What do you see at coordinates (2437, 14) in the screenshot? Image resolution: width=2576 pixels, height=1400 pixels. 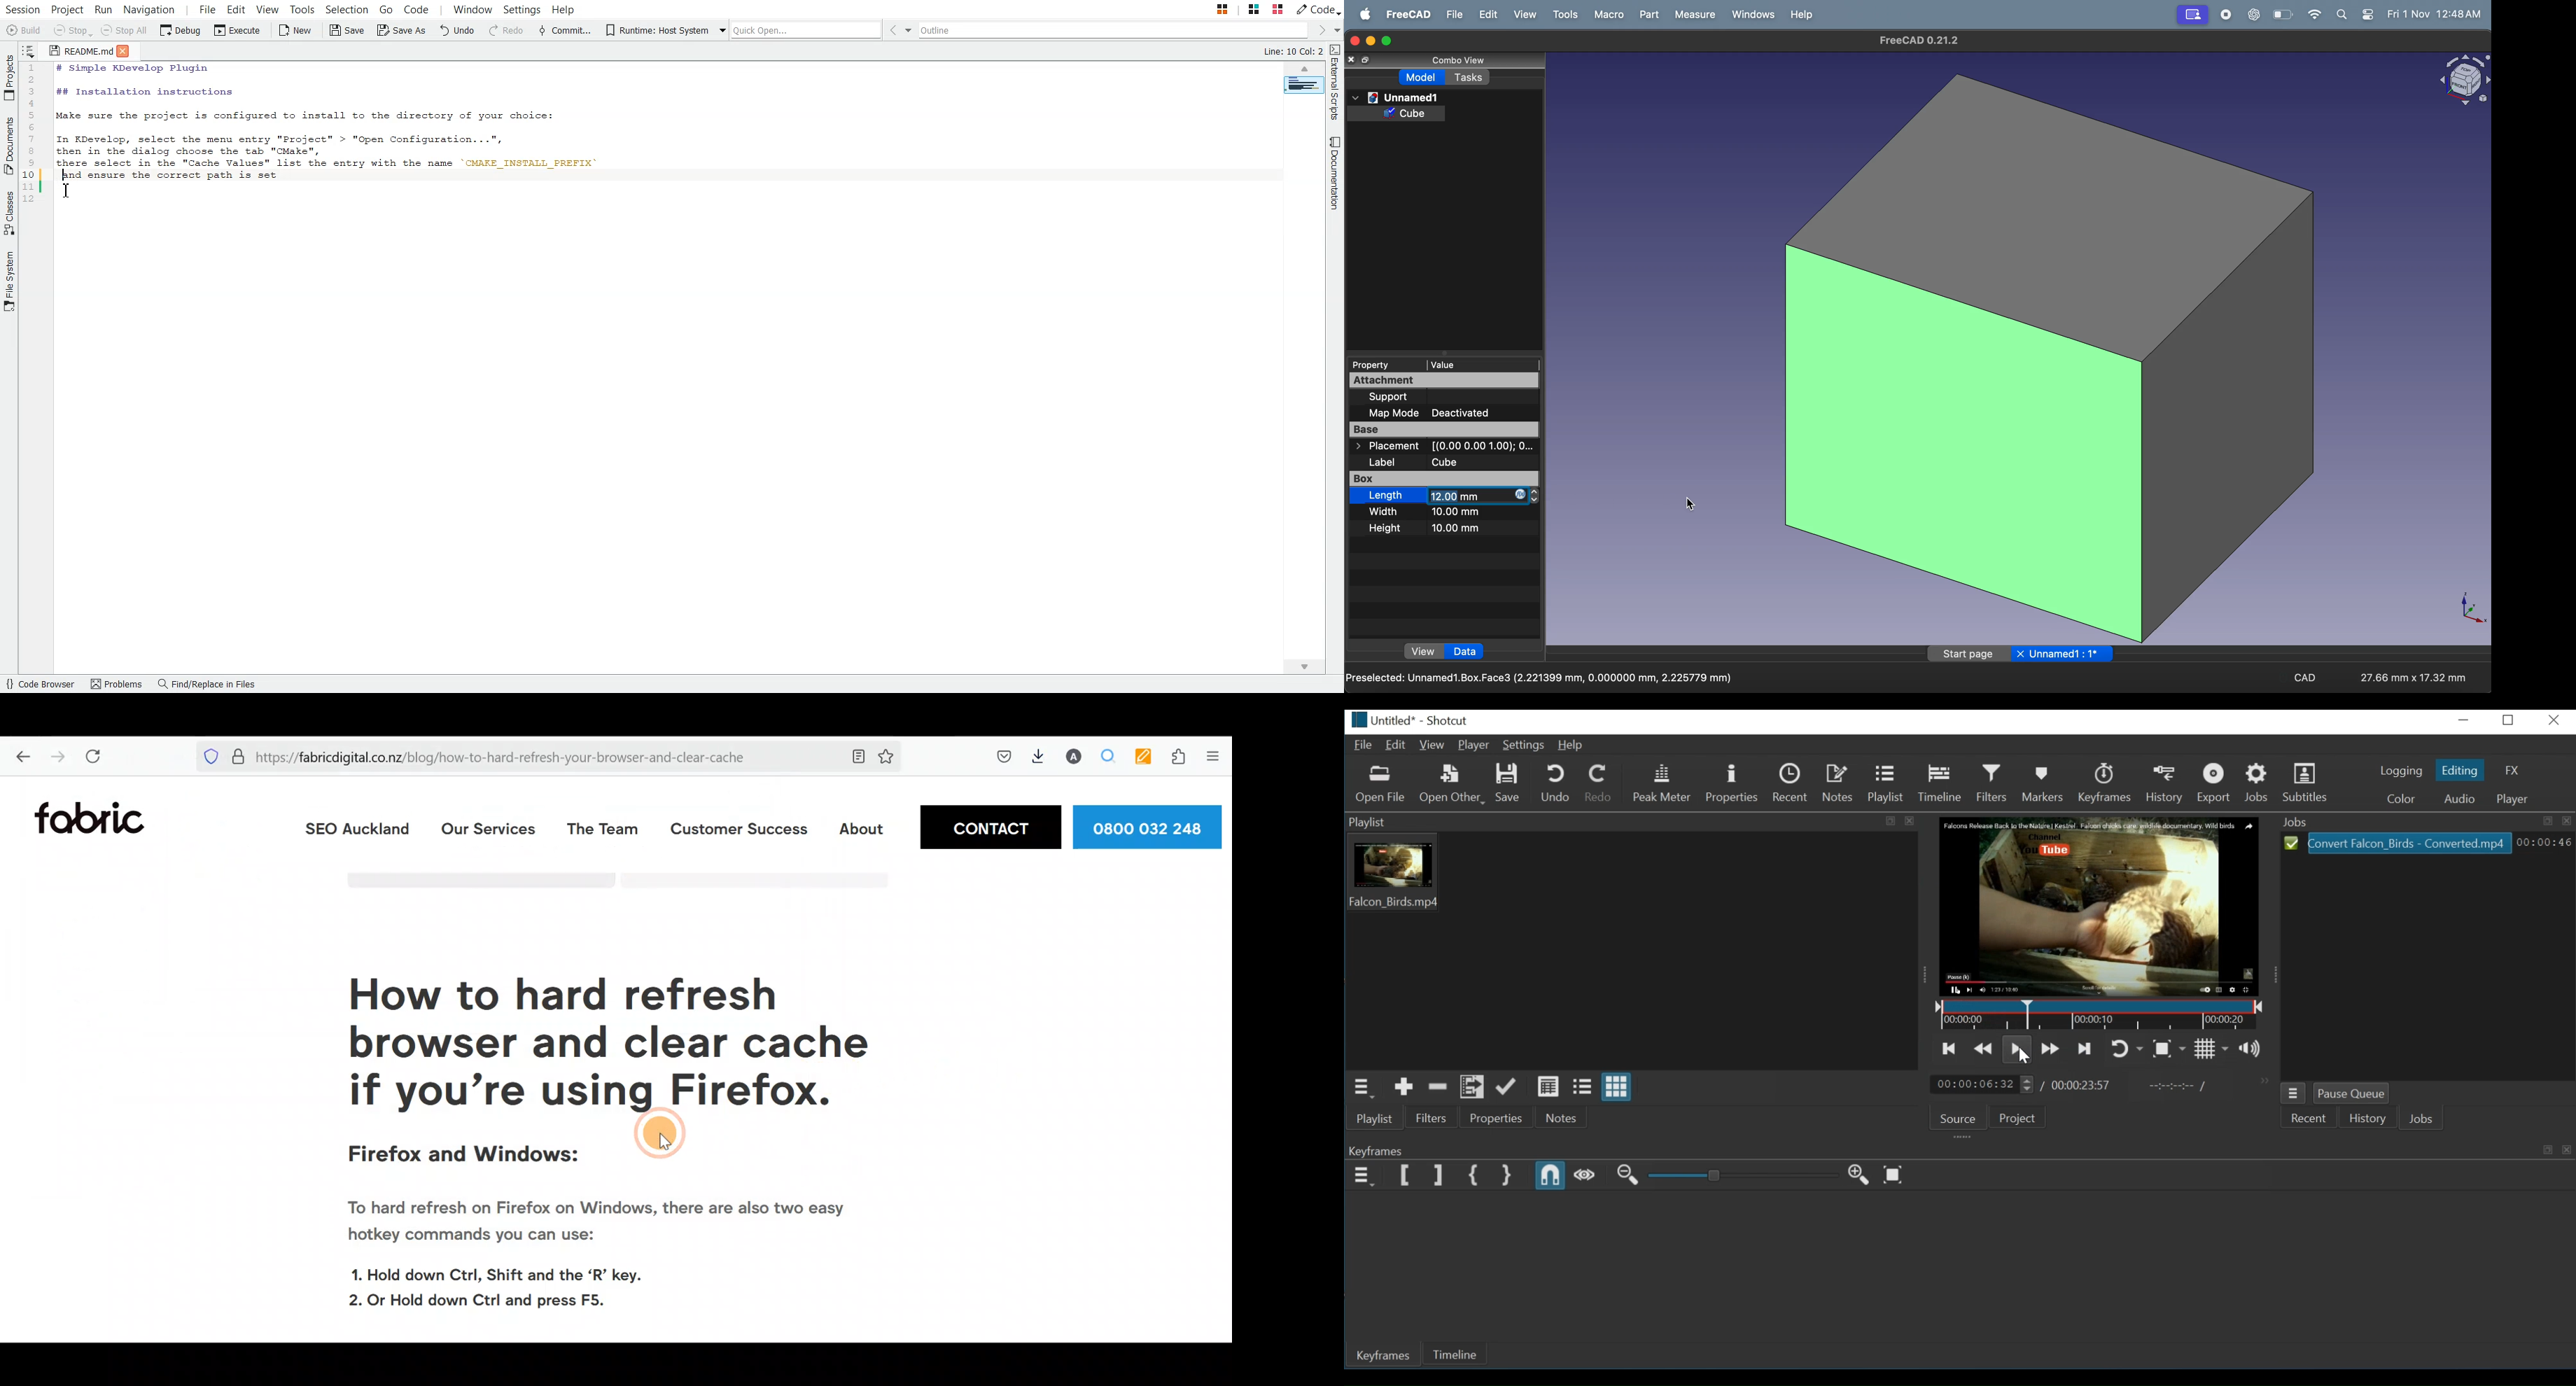 I see `Fri 1 Nov 12:48 AM` at bounding box center [2437, 14].